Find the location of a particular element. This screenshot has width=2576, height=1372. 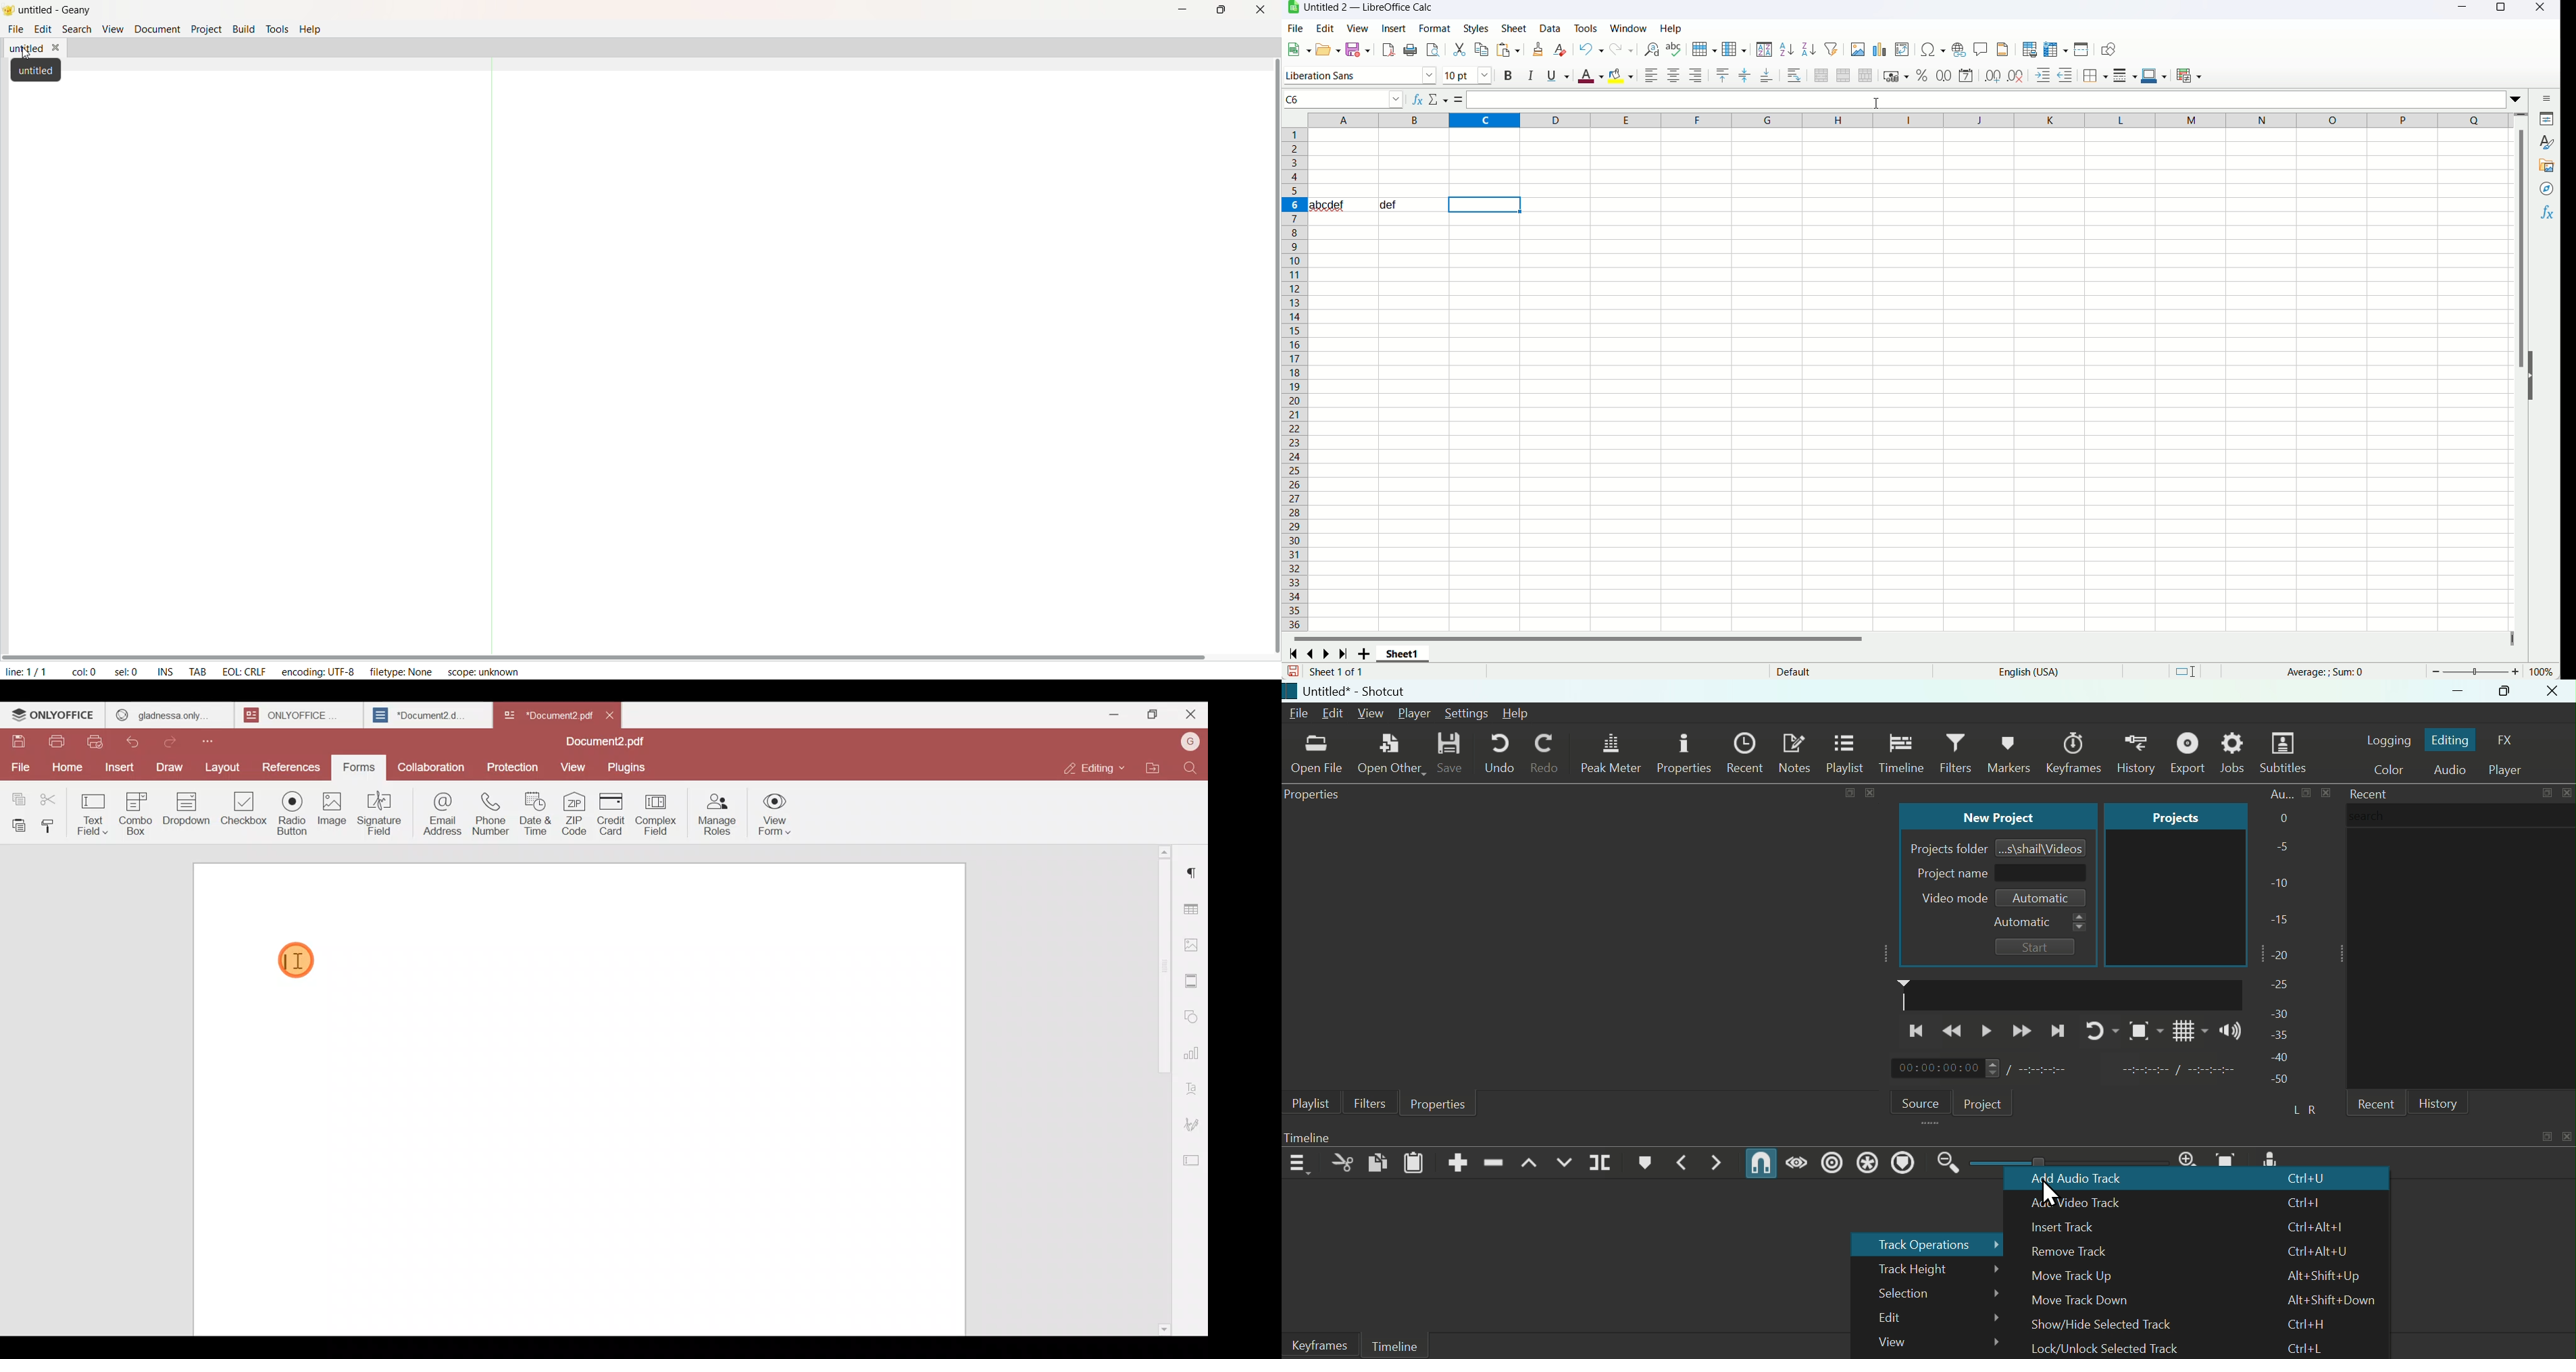

Playlist is located at coordinates (1848, 754).